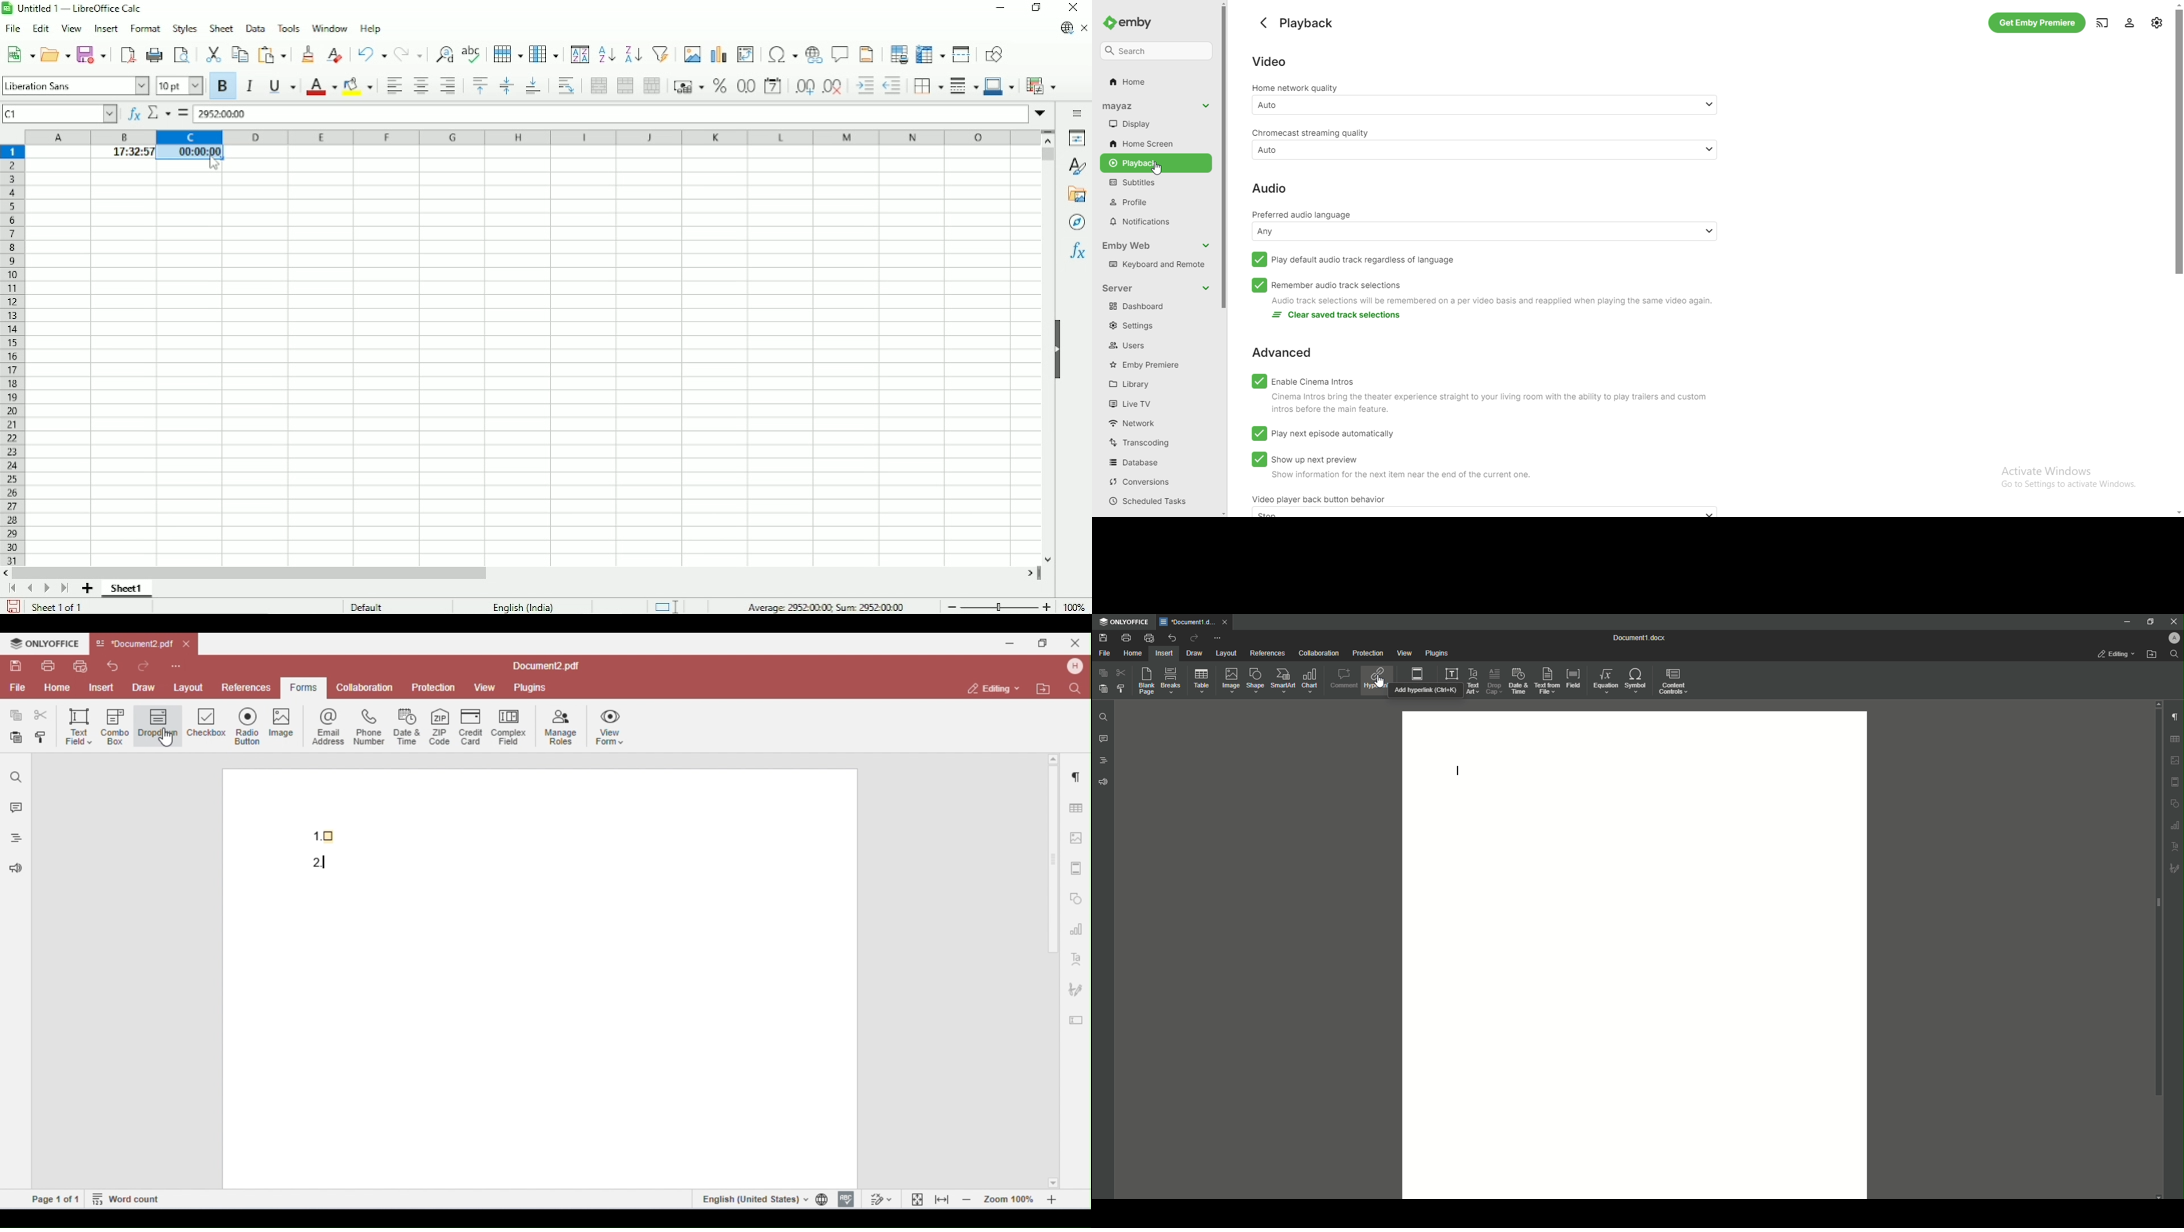 This screenshot has width=2184, height=1232. I want to click on Plugins, so click(1436, 652).